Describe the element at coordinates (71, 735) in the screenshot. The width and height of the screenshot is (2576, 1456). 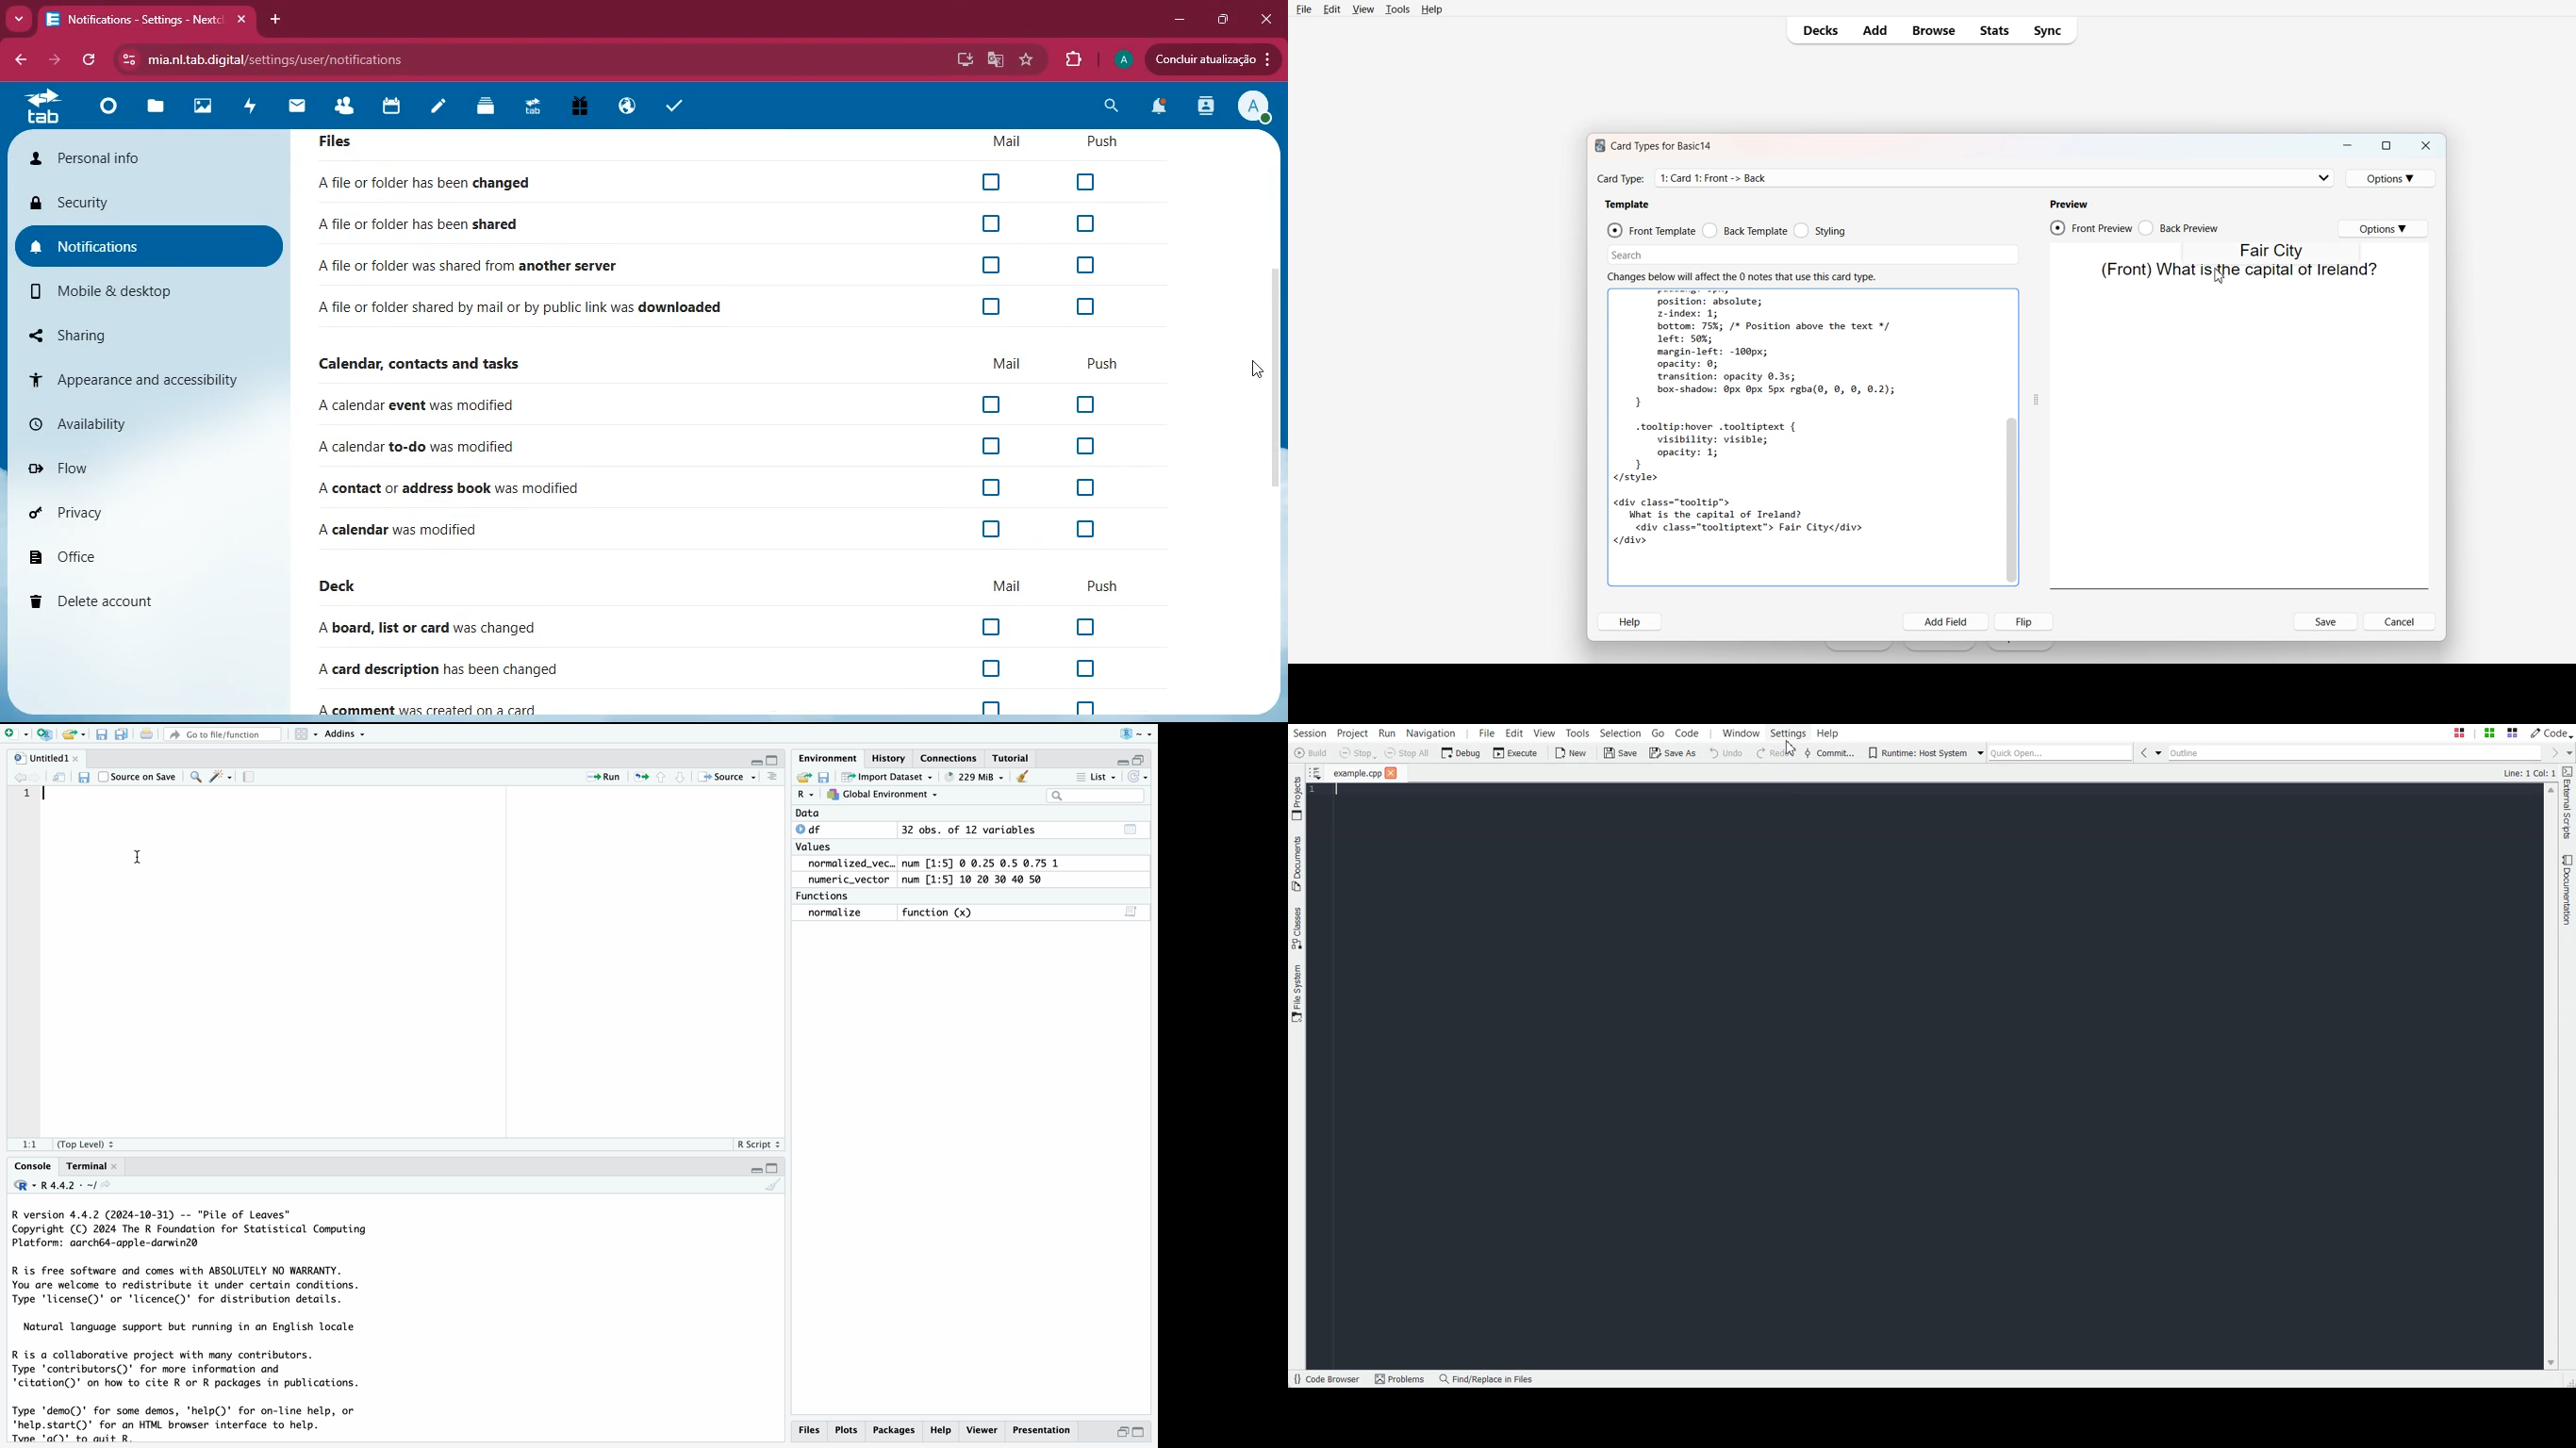
I see `open file` at that location.